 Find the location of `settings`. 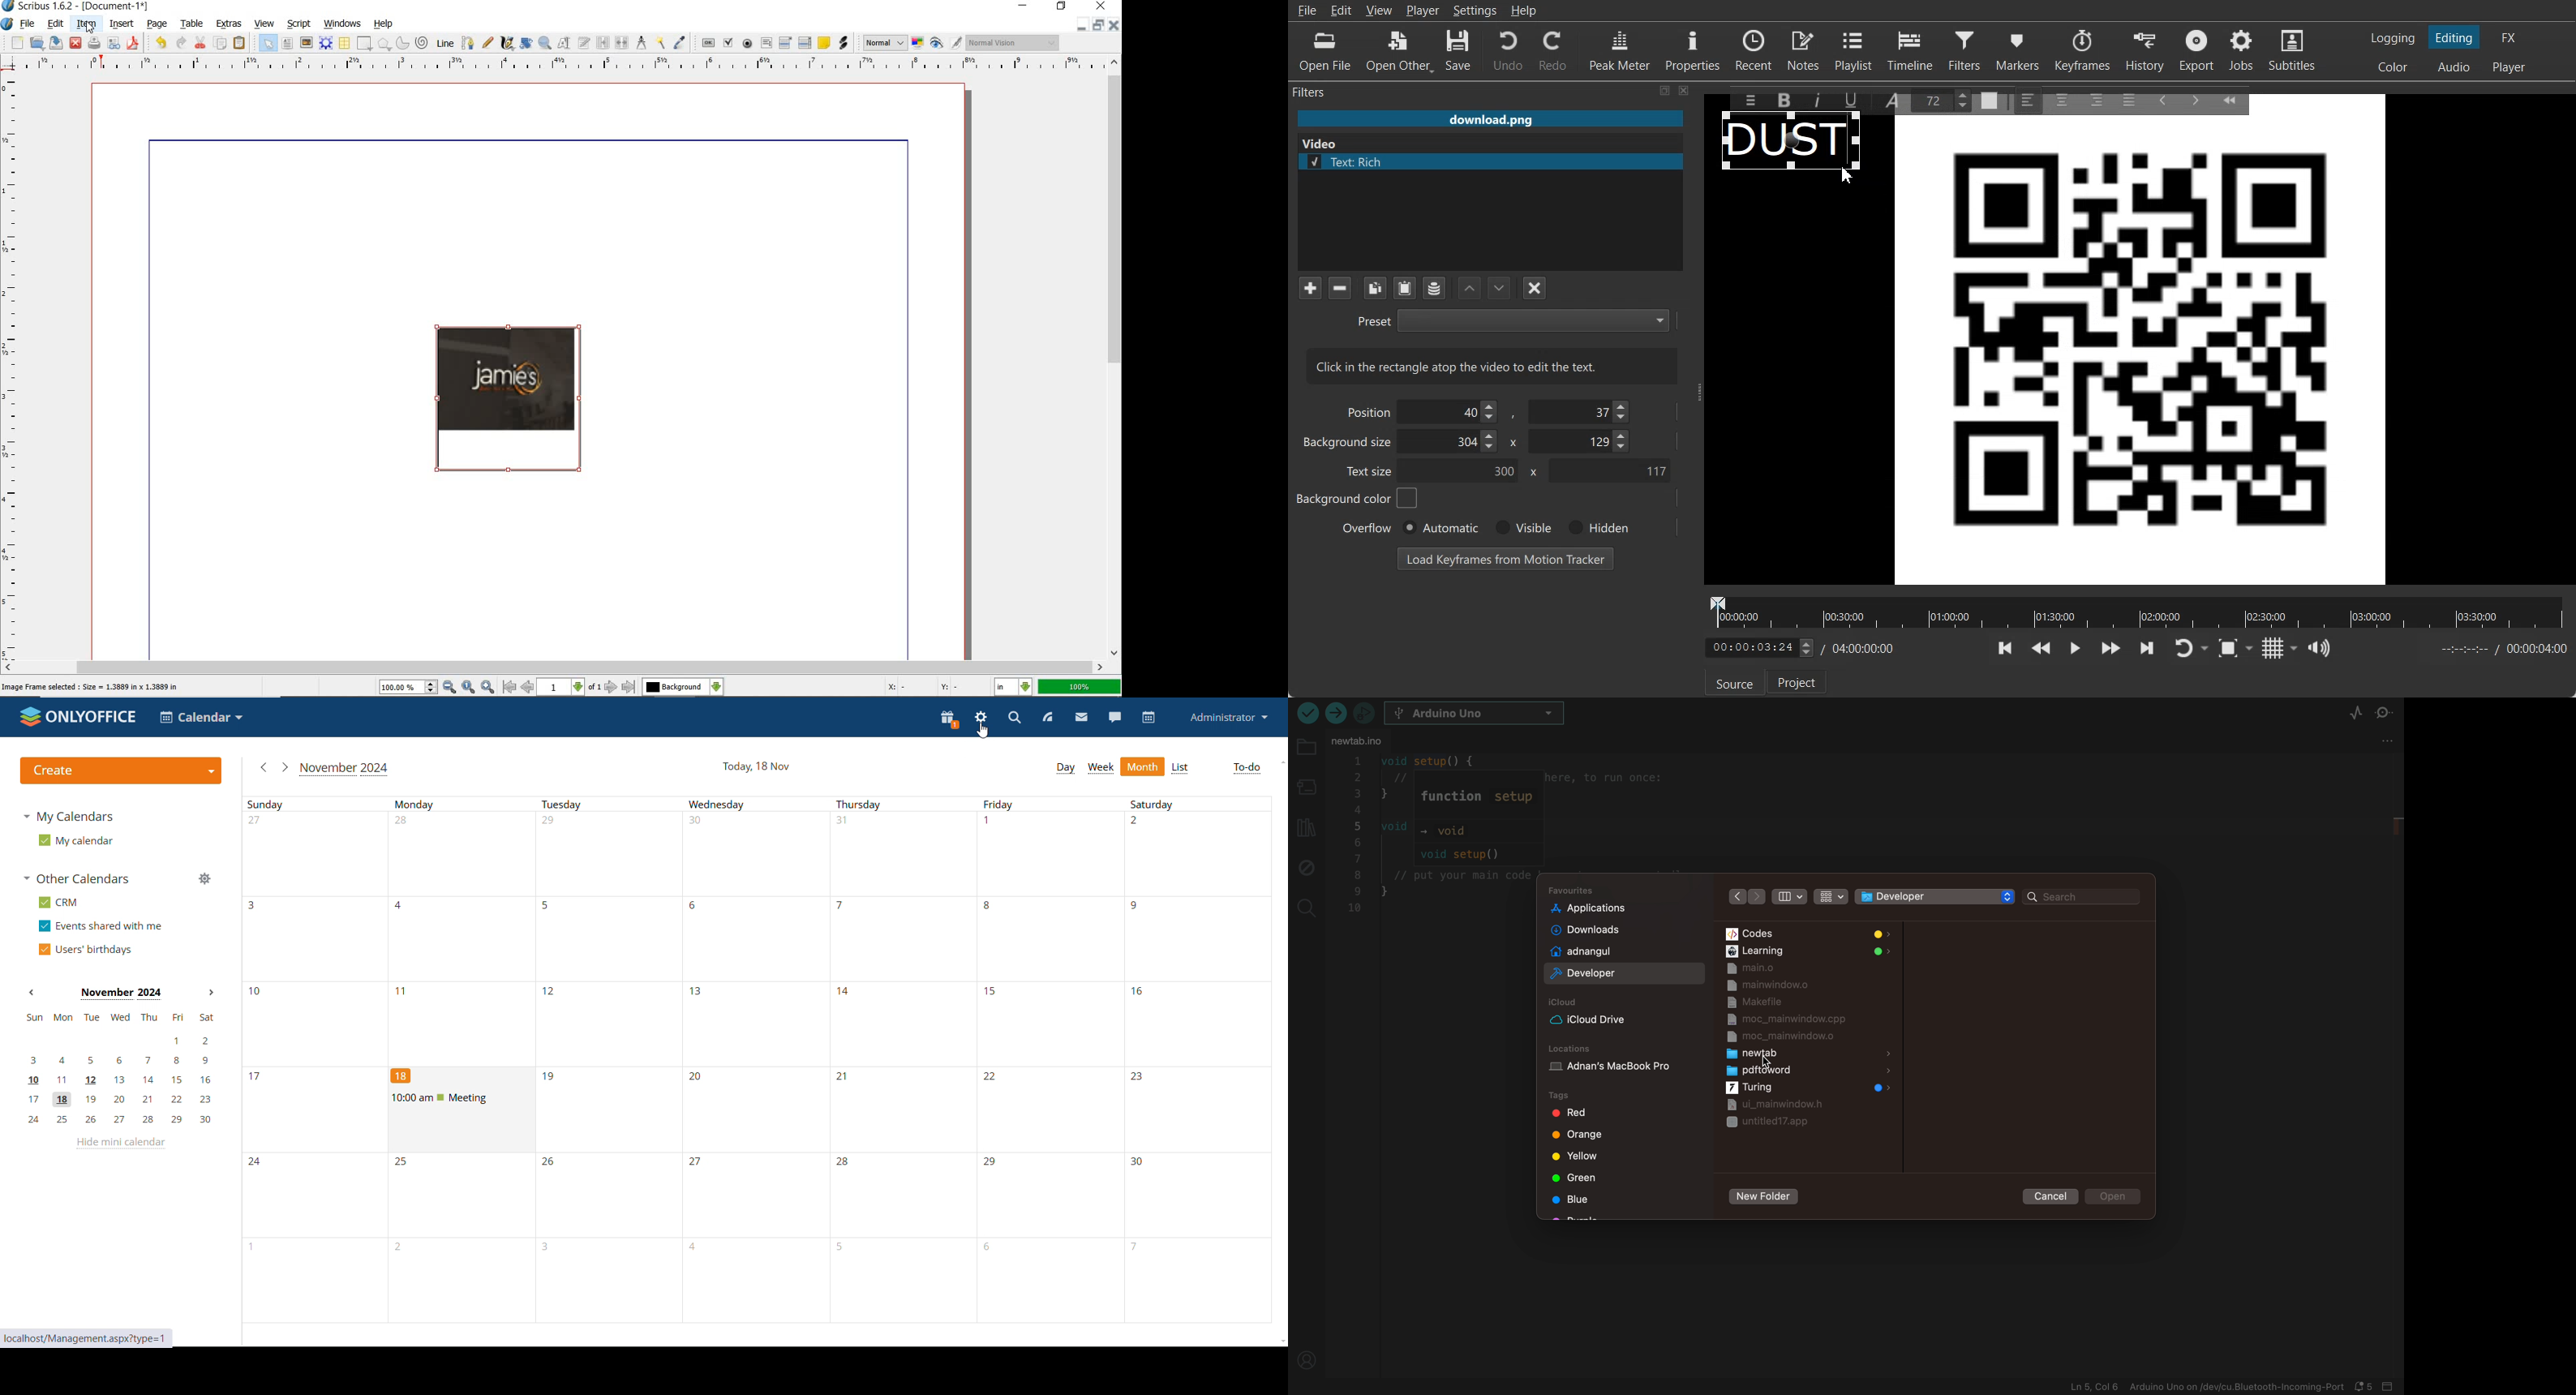

settings is located at coordinates (980, 718).